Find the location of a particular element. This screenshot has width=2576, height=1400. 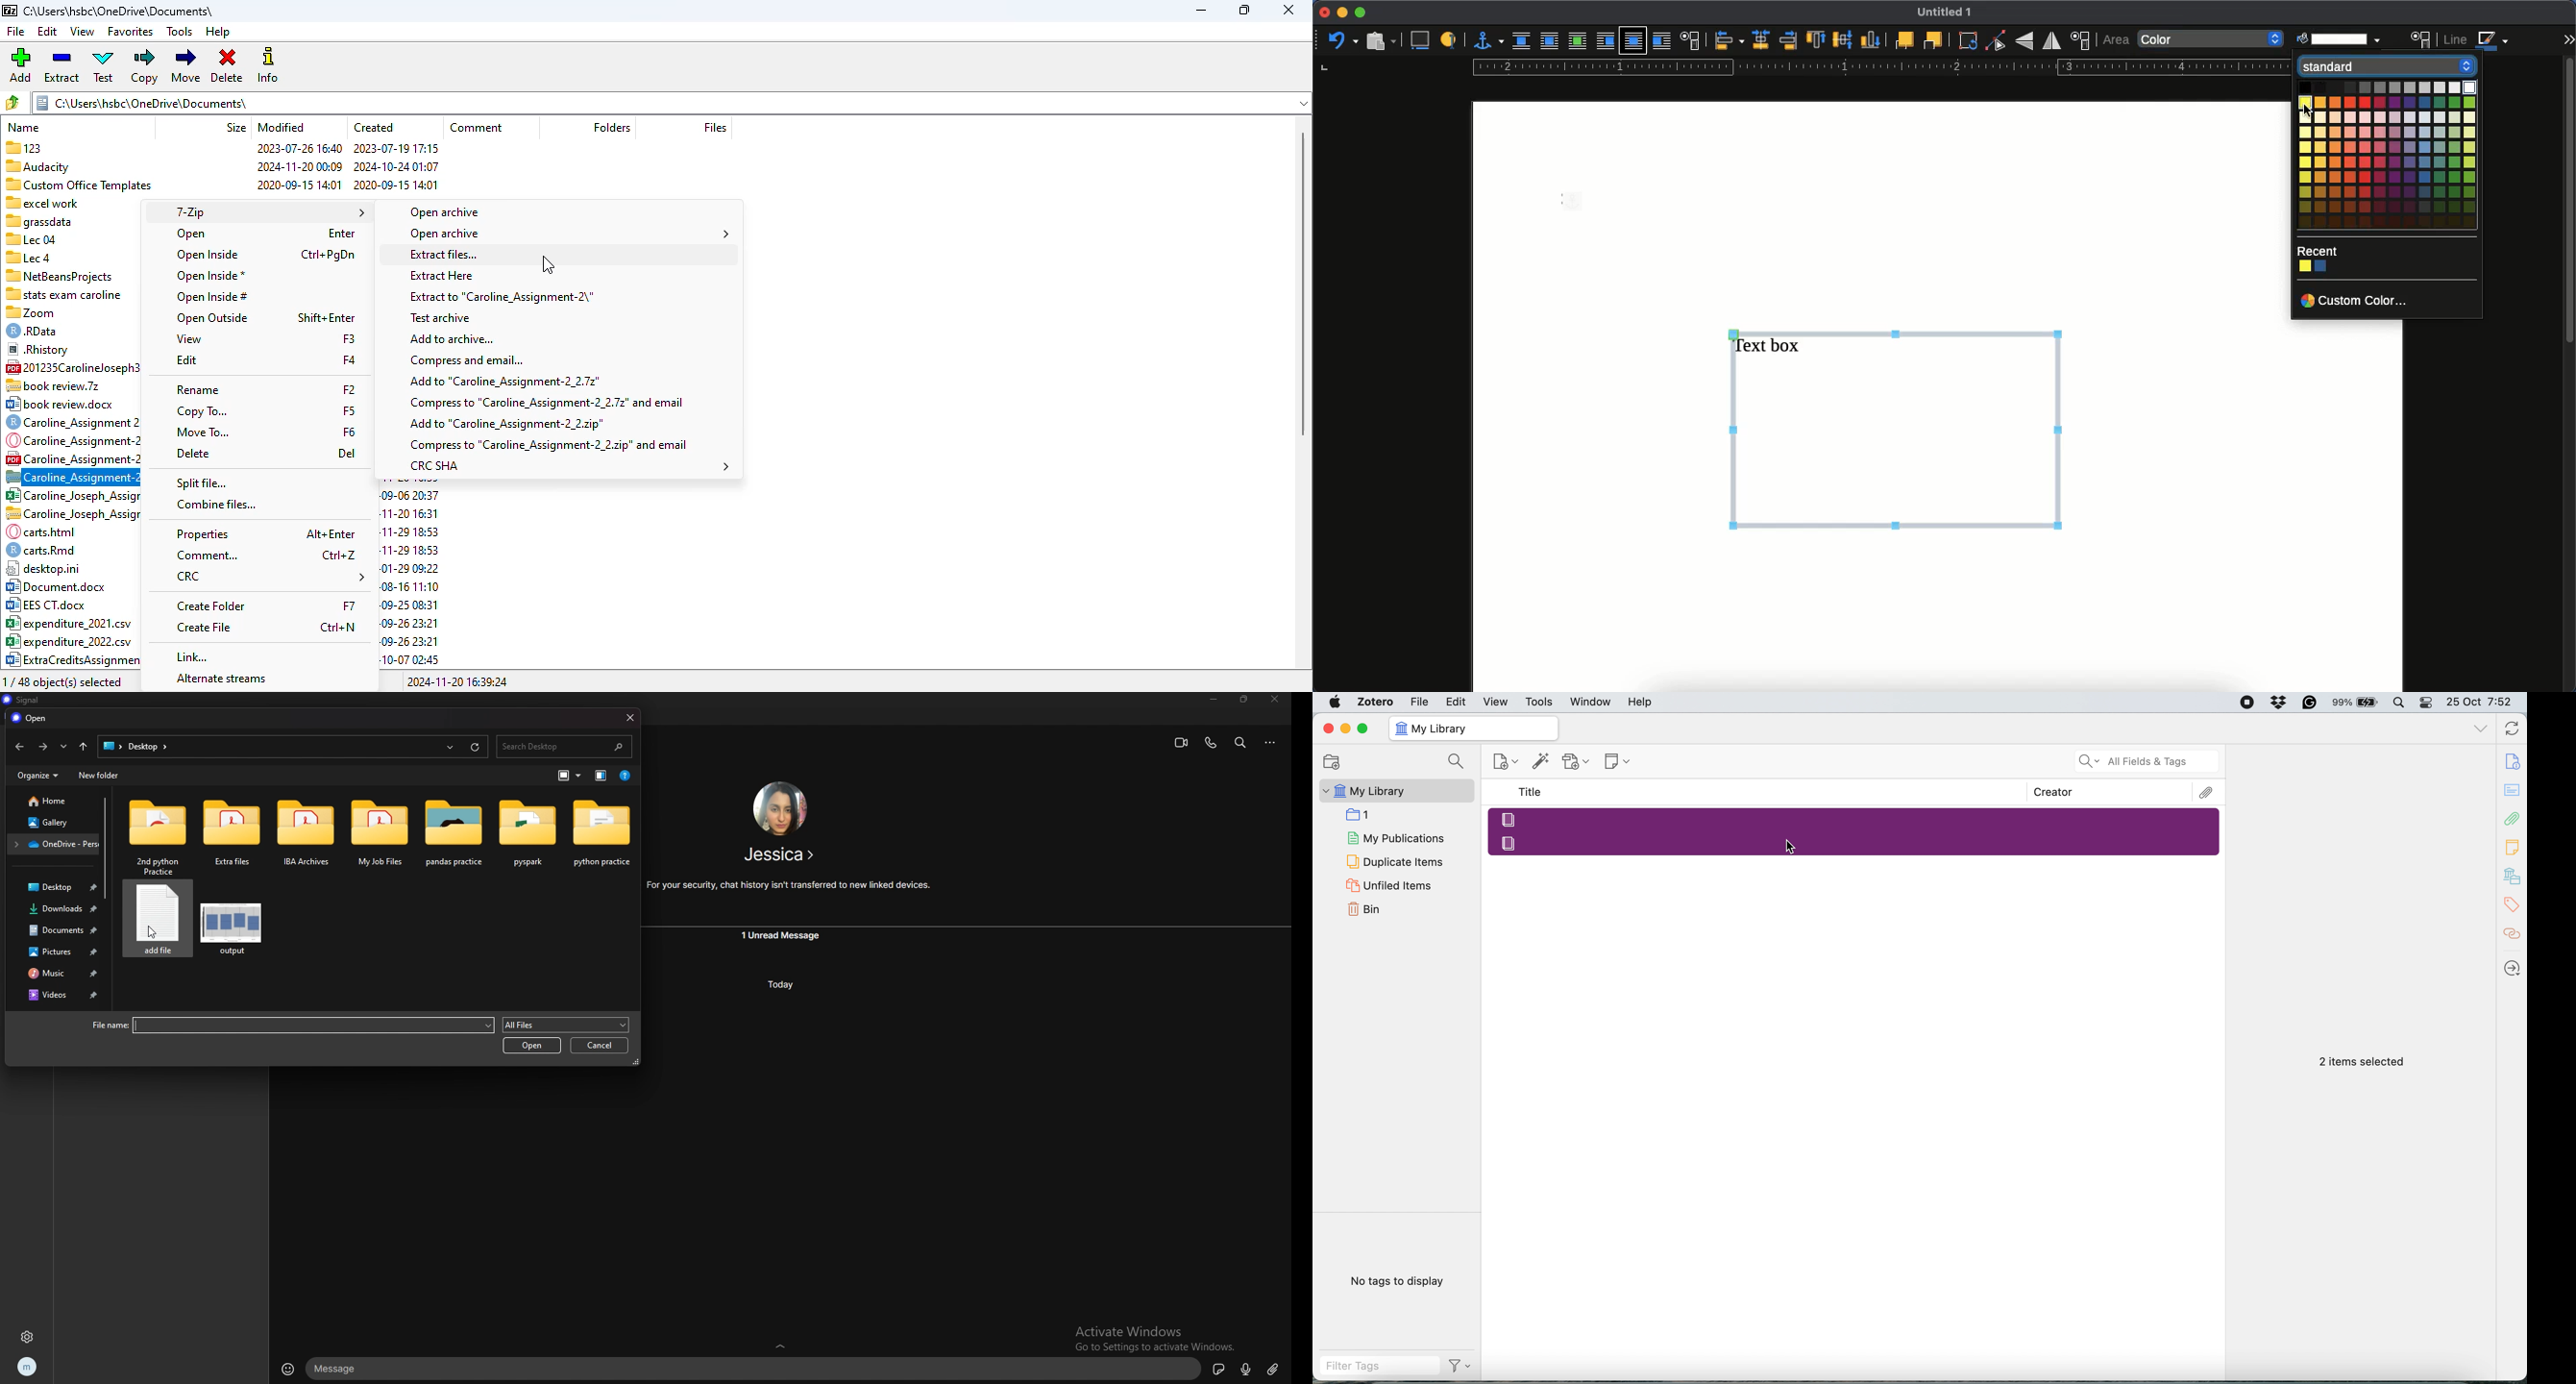

close is located at coordinates (629, 717).